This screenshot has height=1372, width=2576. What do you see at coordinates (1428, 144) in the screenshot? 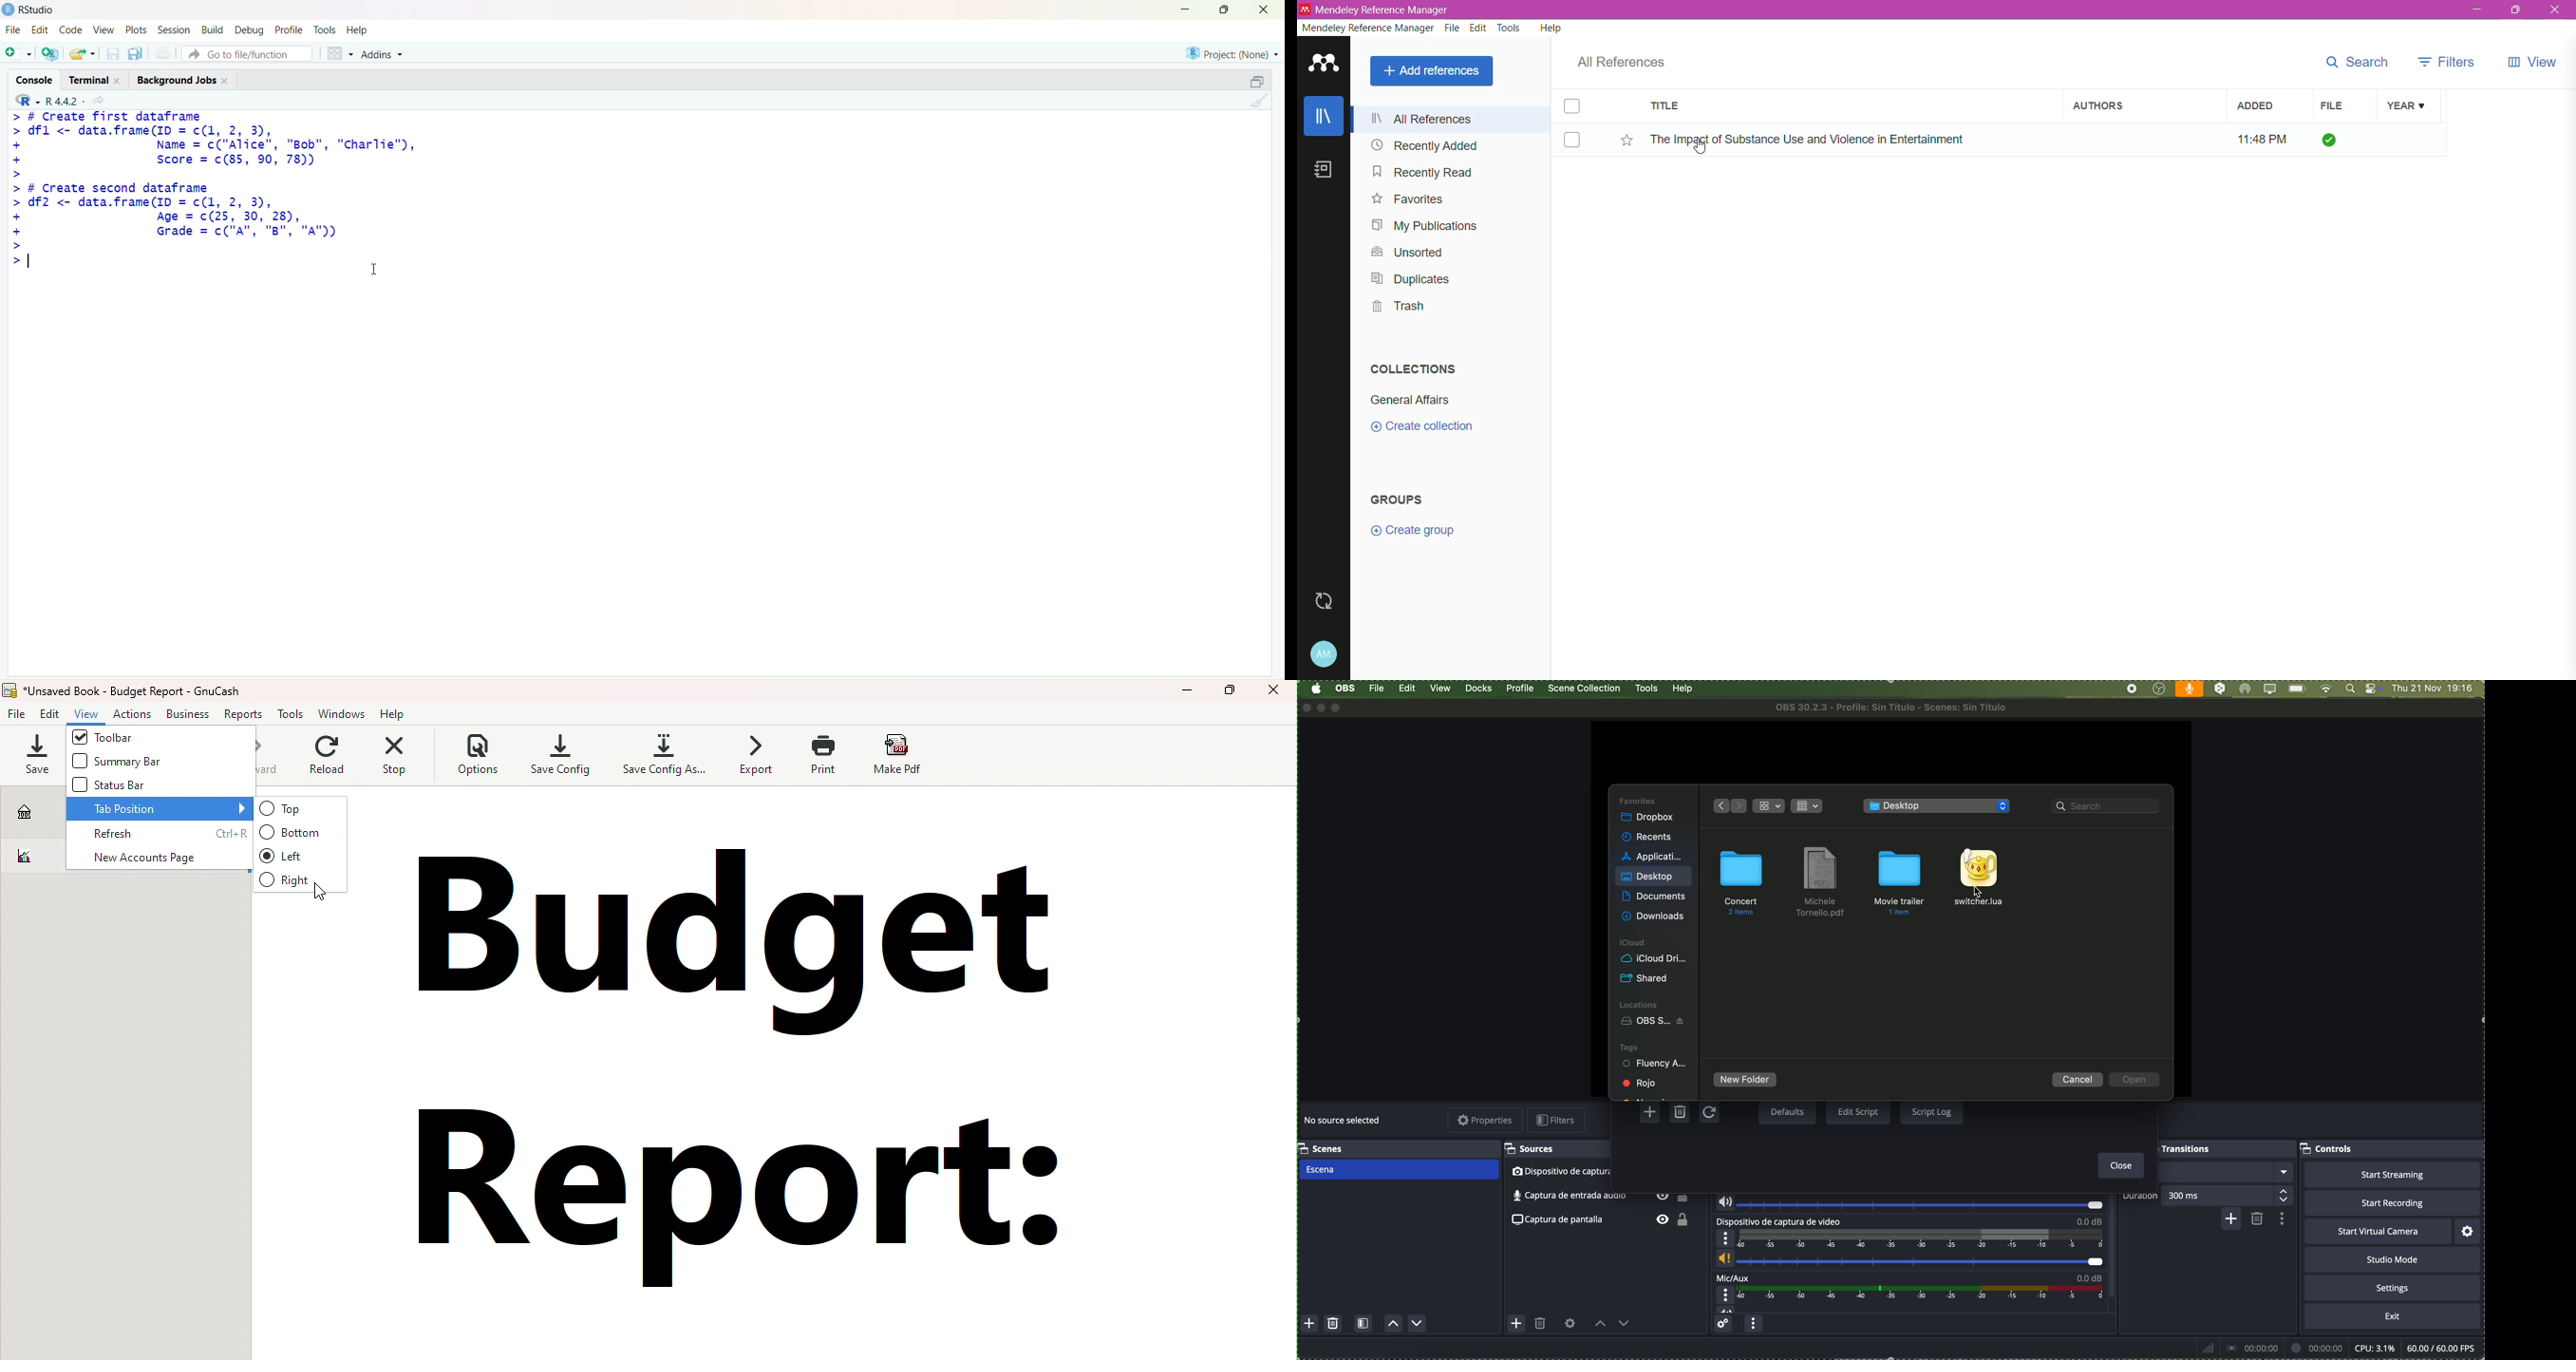
I see `Recently Added` at bounding box center [1428, 144].